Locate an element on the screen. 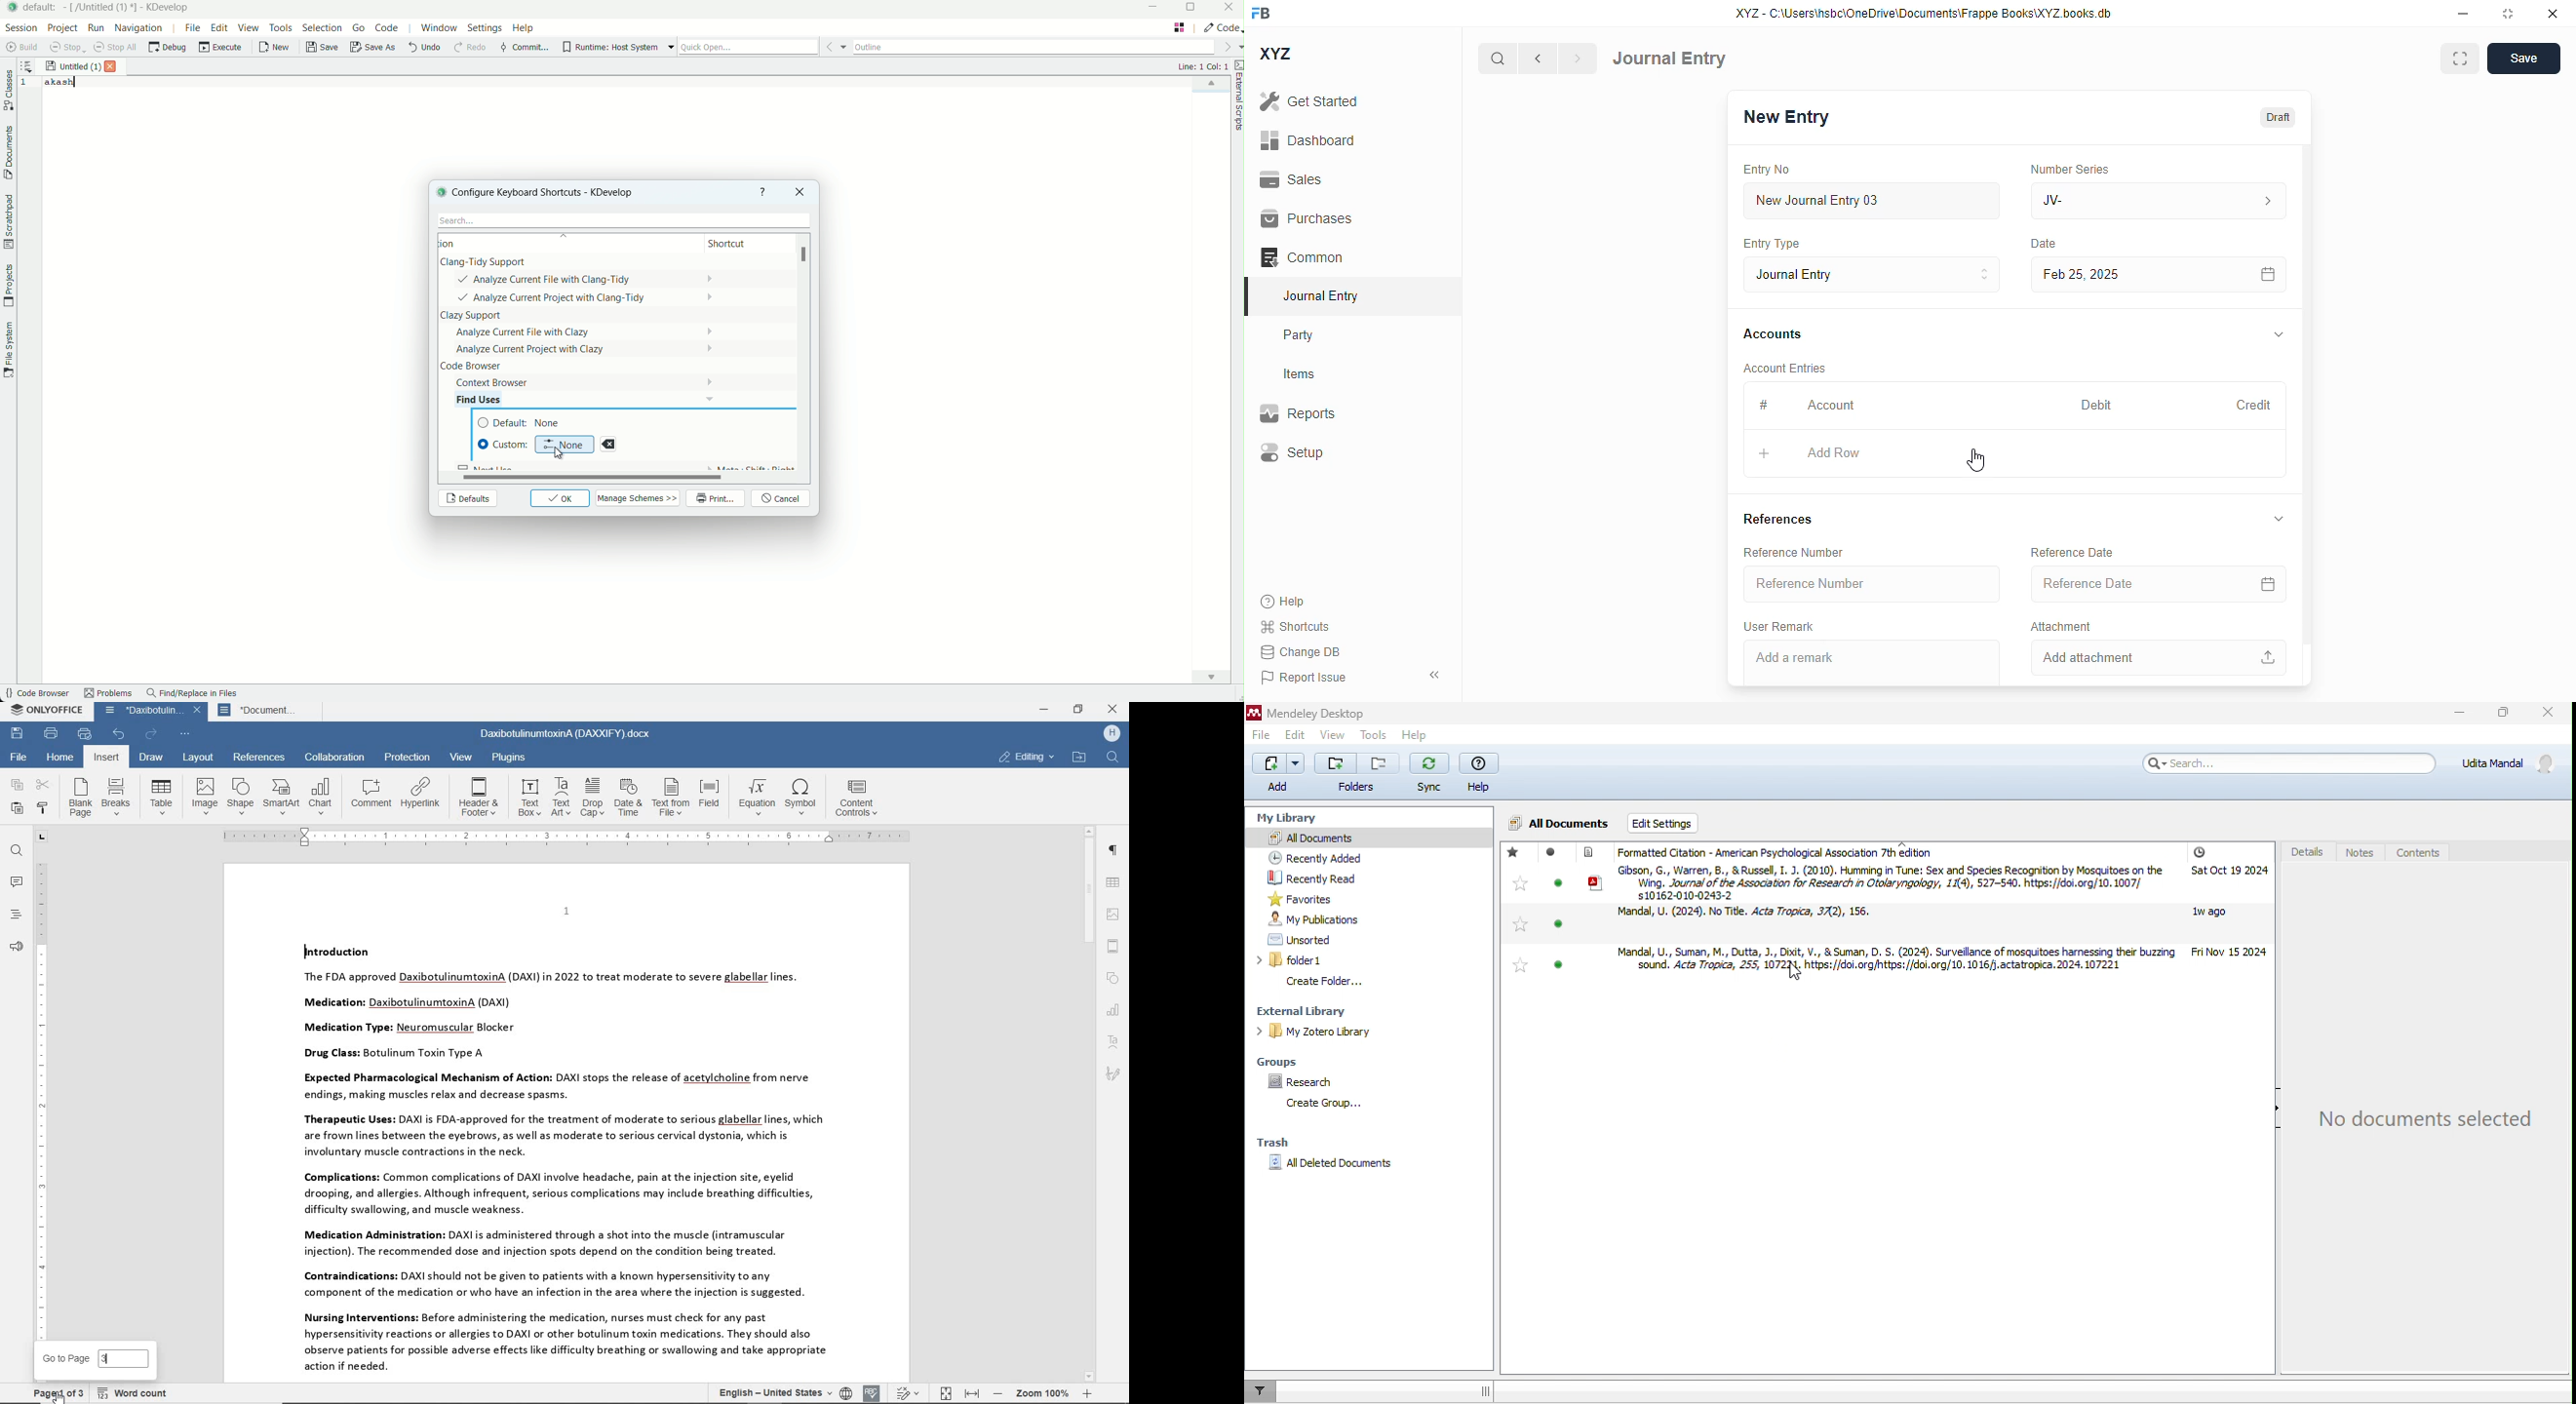  shape is located at coordinates (1114, 979).